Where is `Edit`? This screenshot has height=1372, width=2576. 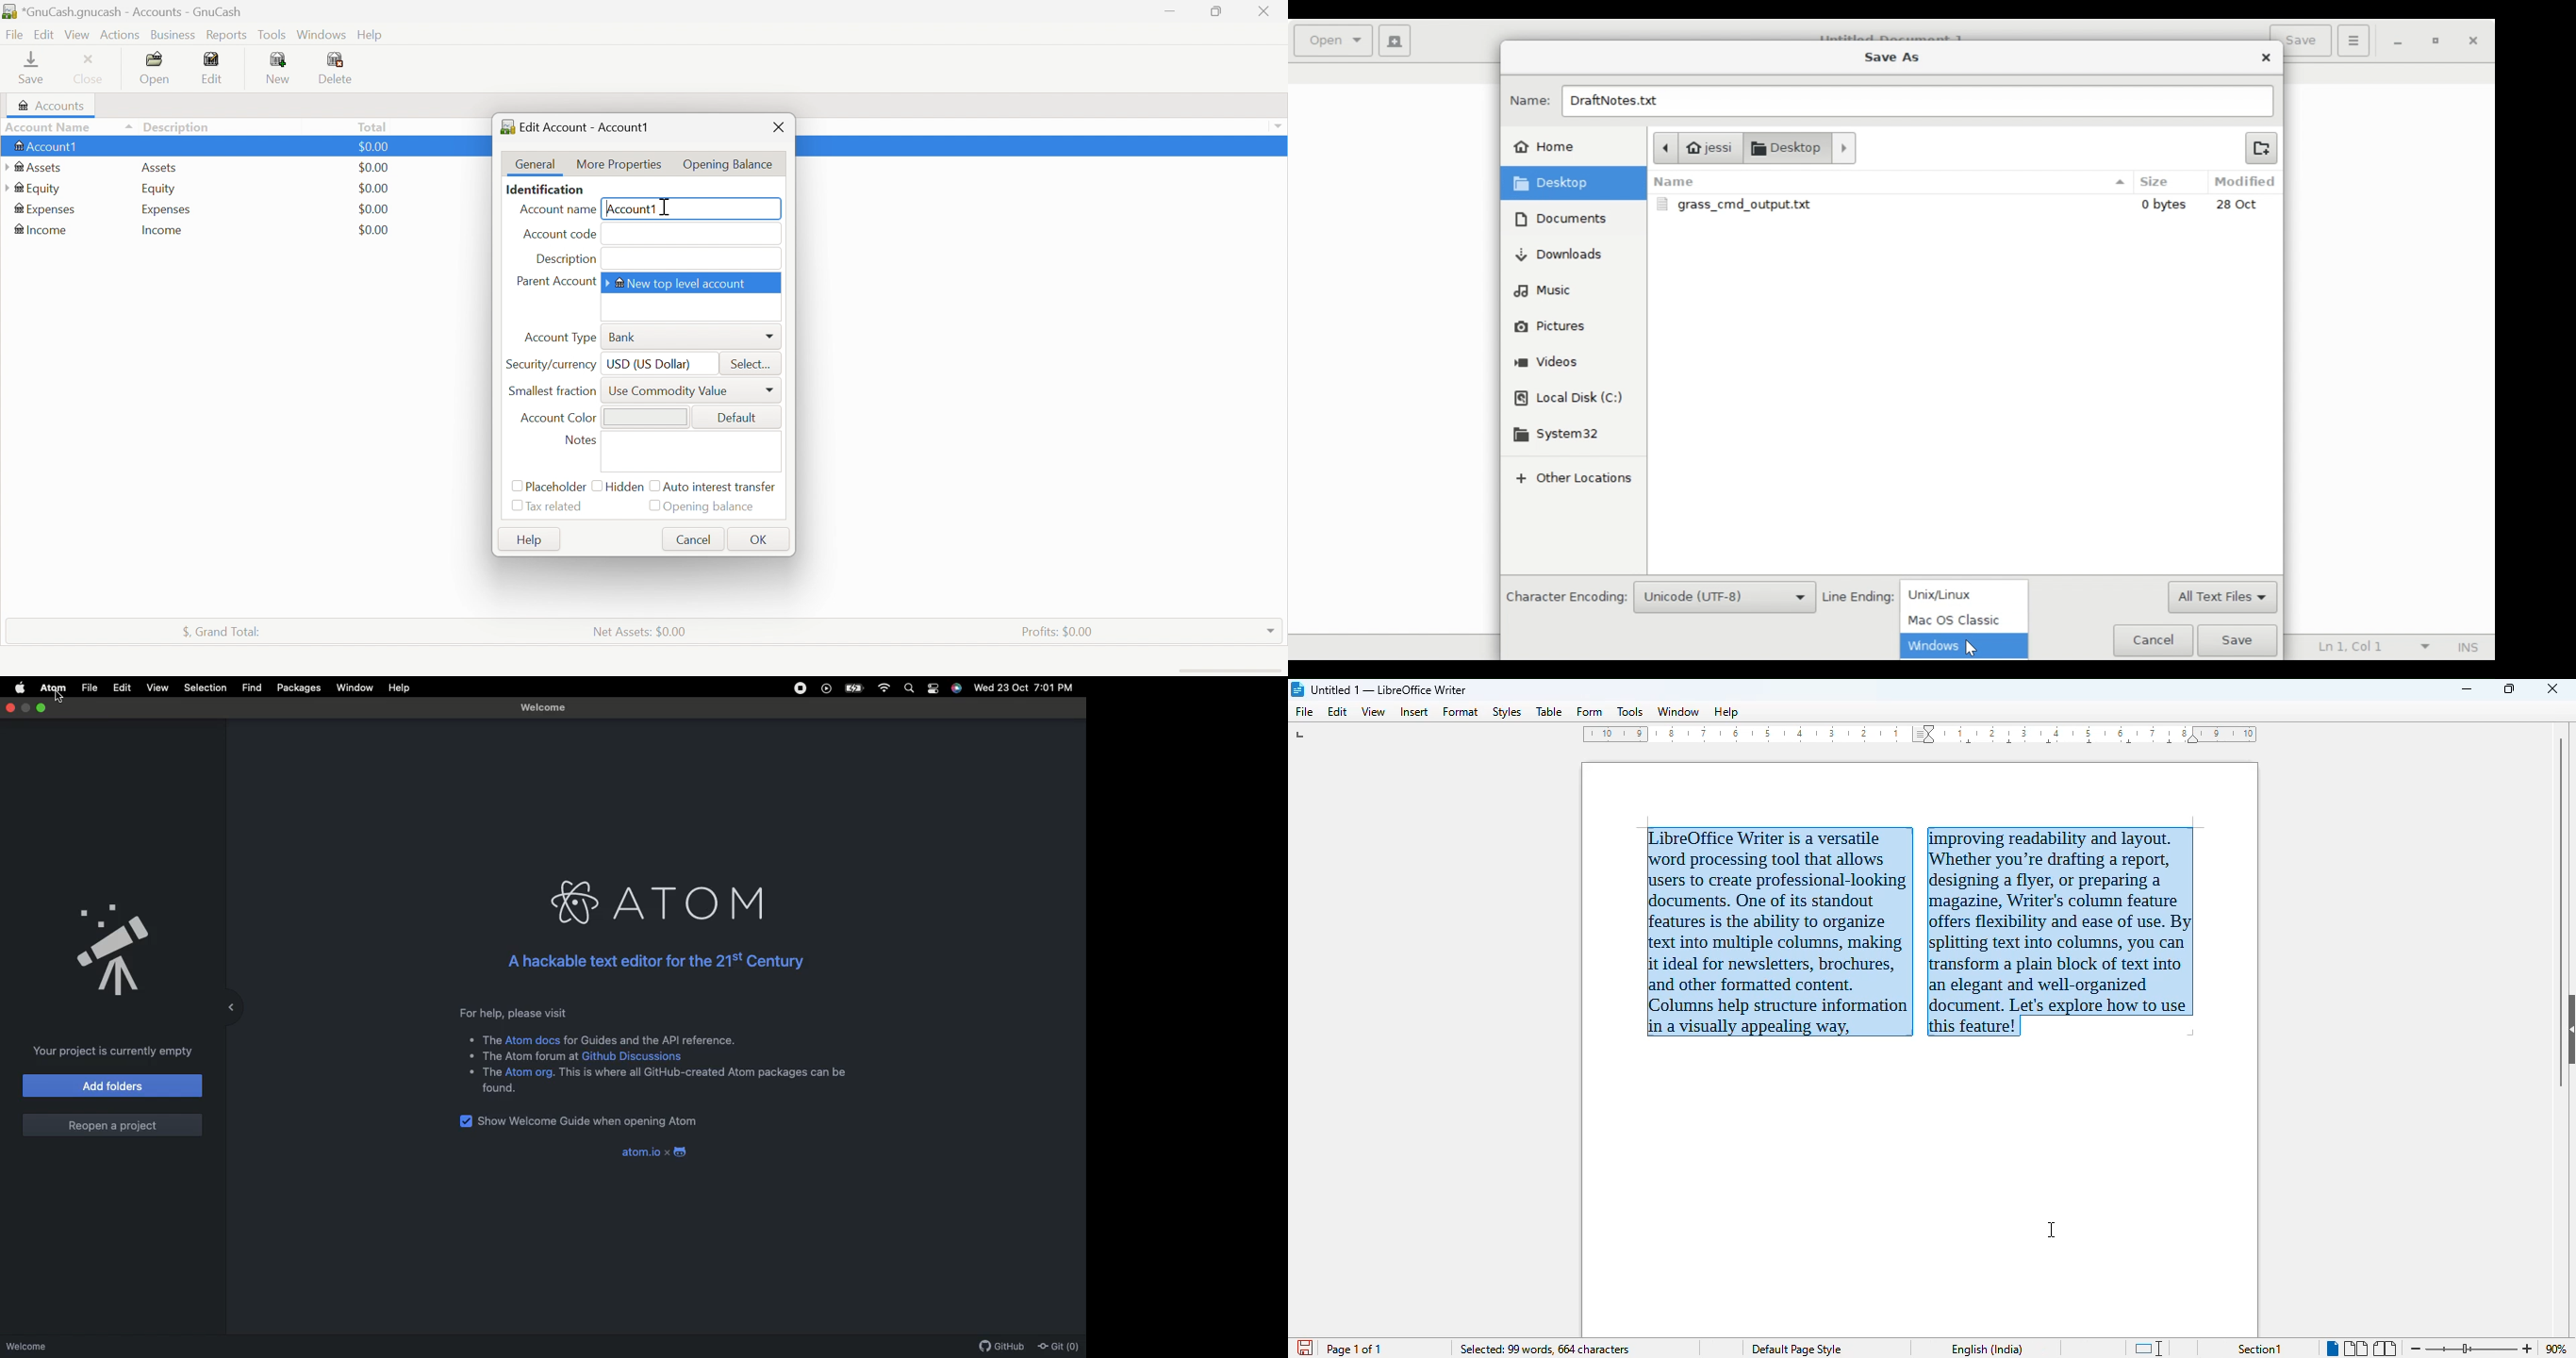 Edit is located at coordinates (43, 34).